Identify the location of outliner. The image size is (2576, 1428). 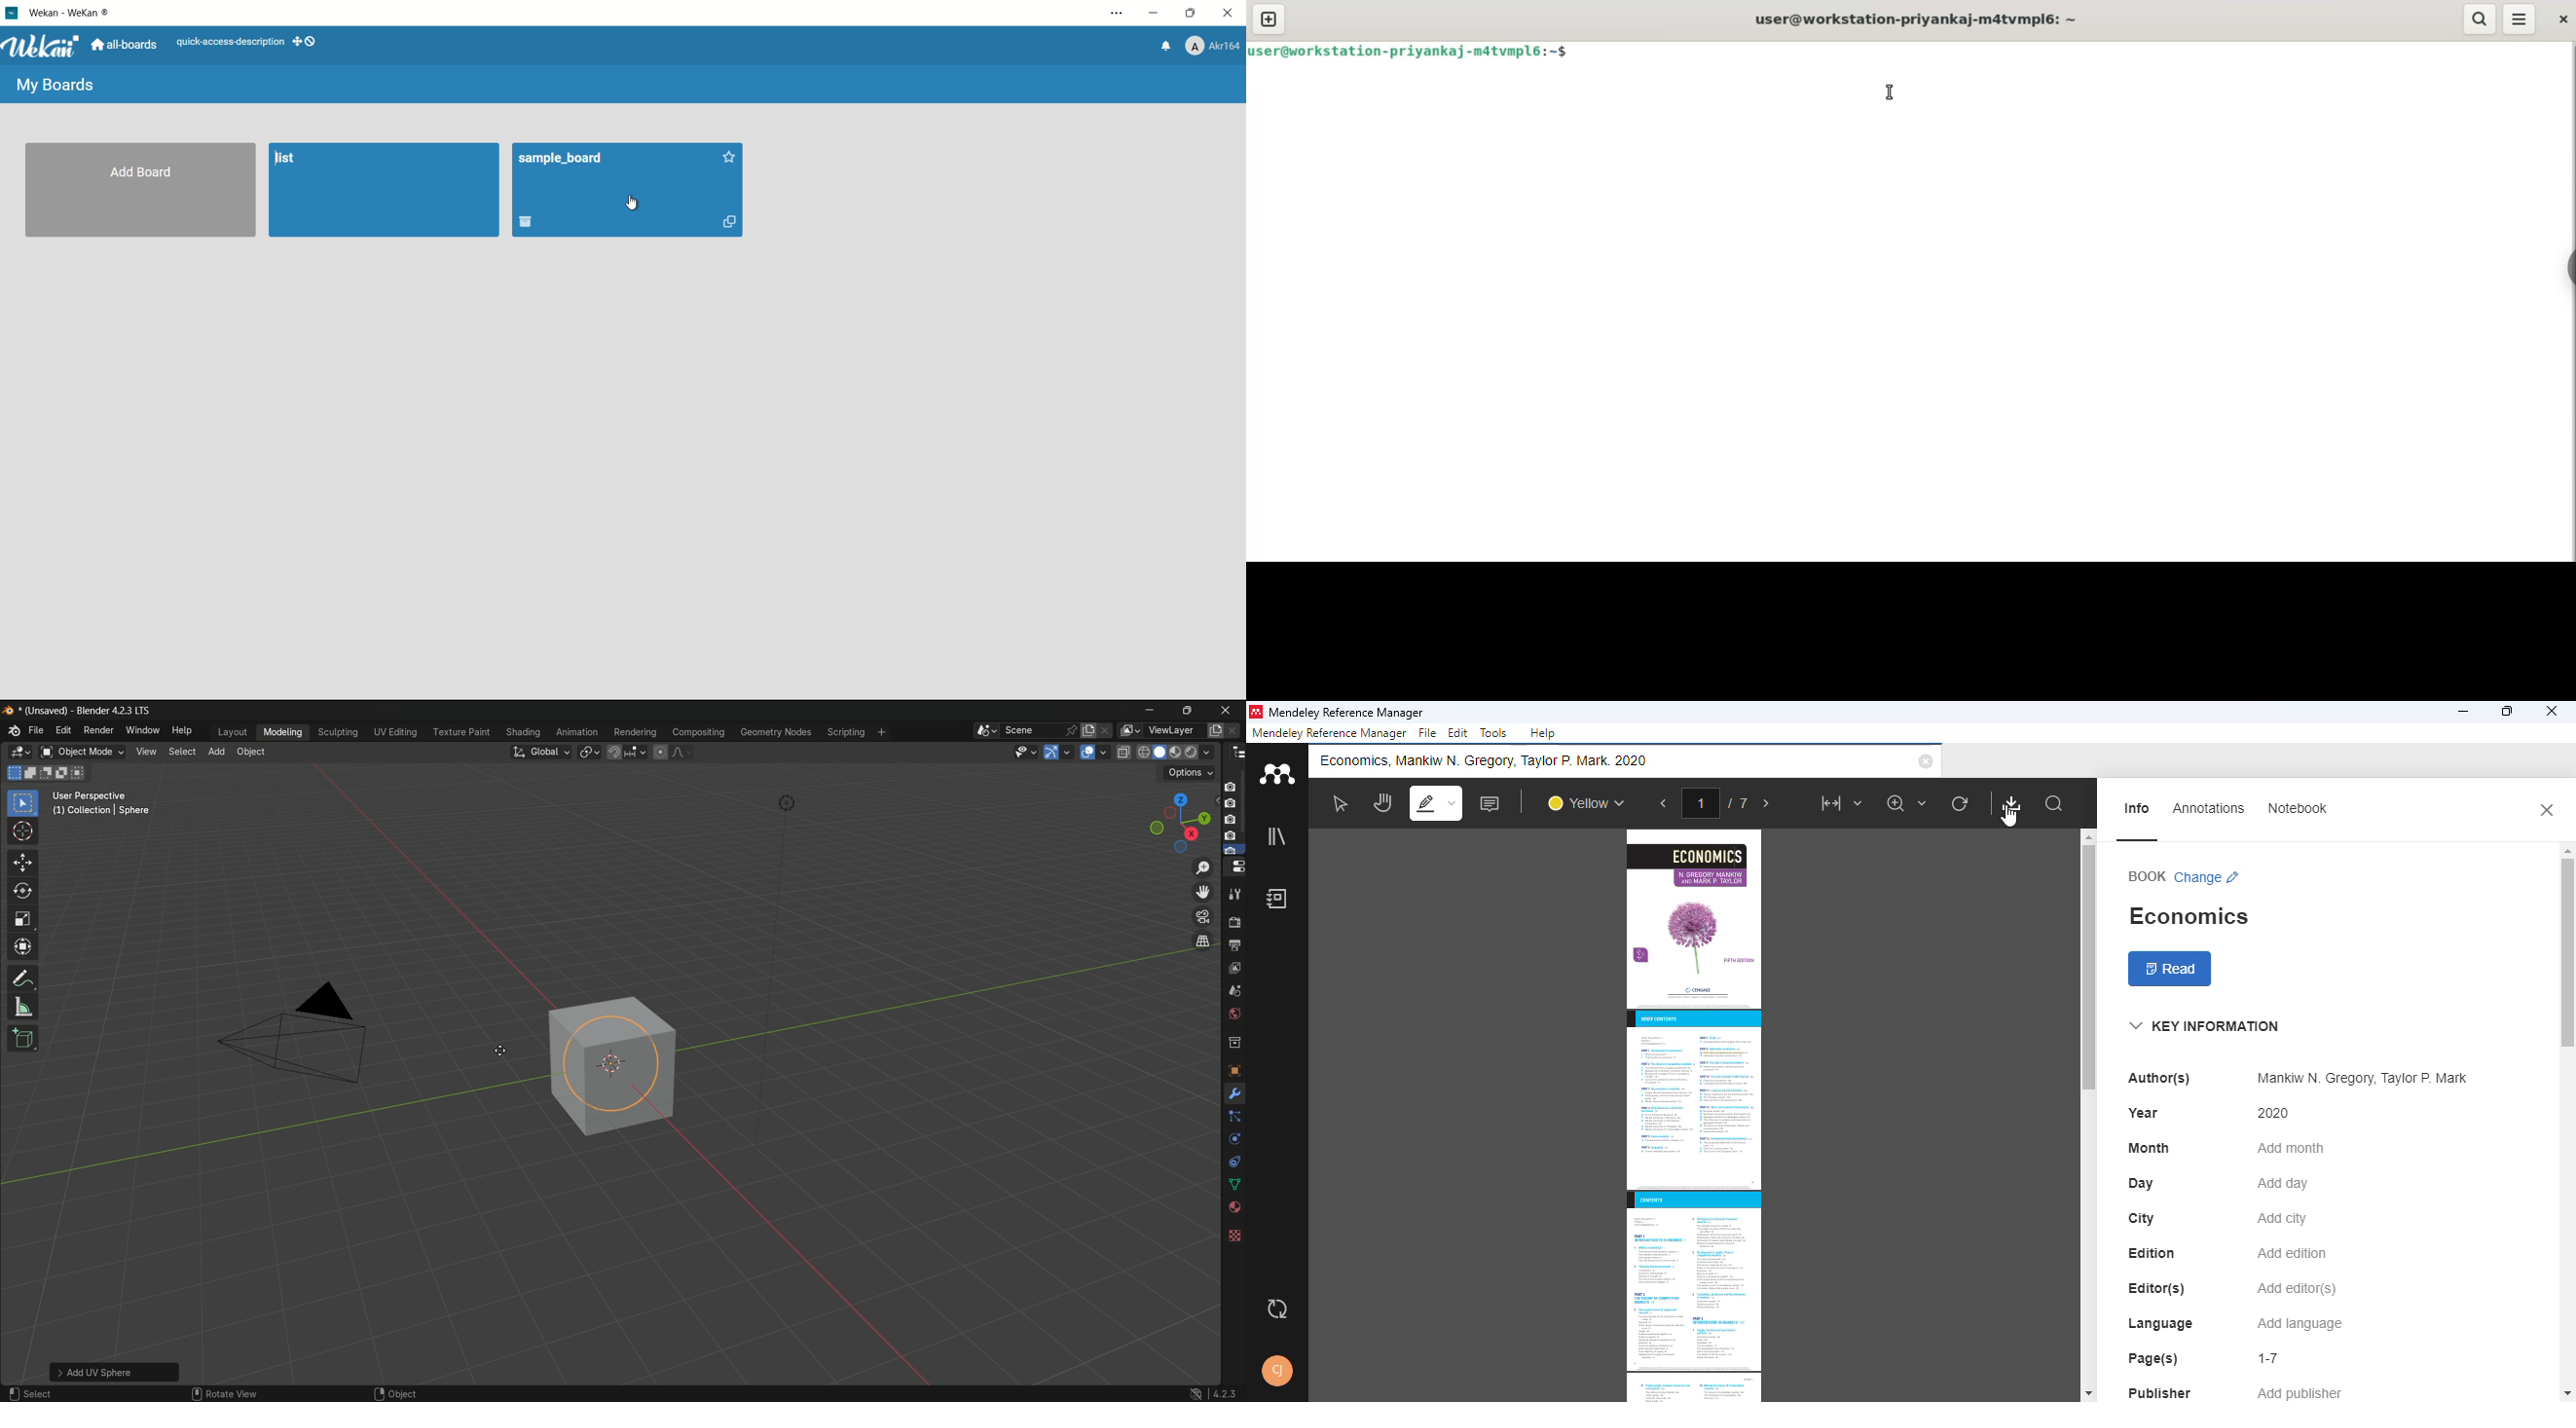
(1233, 754).